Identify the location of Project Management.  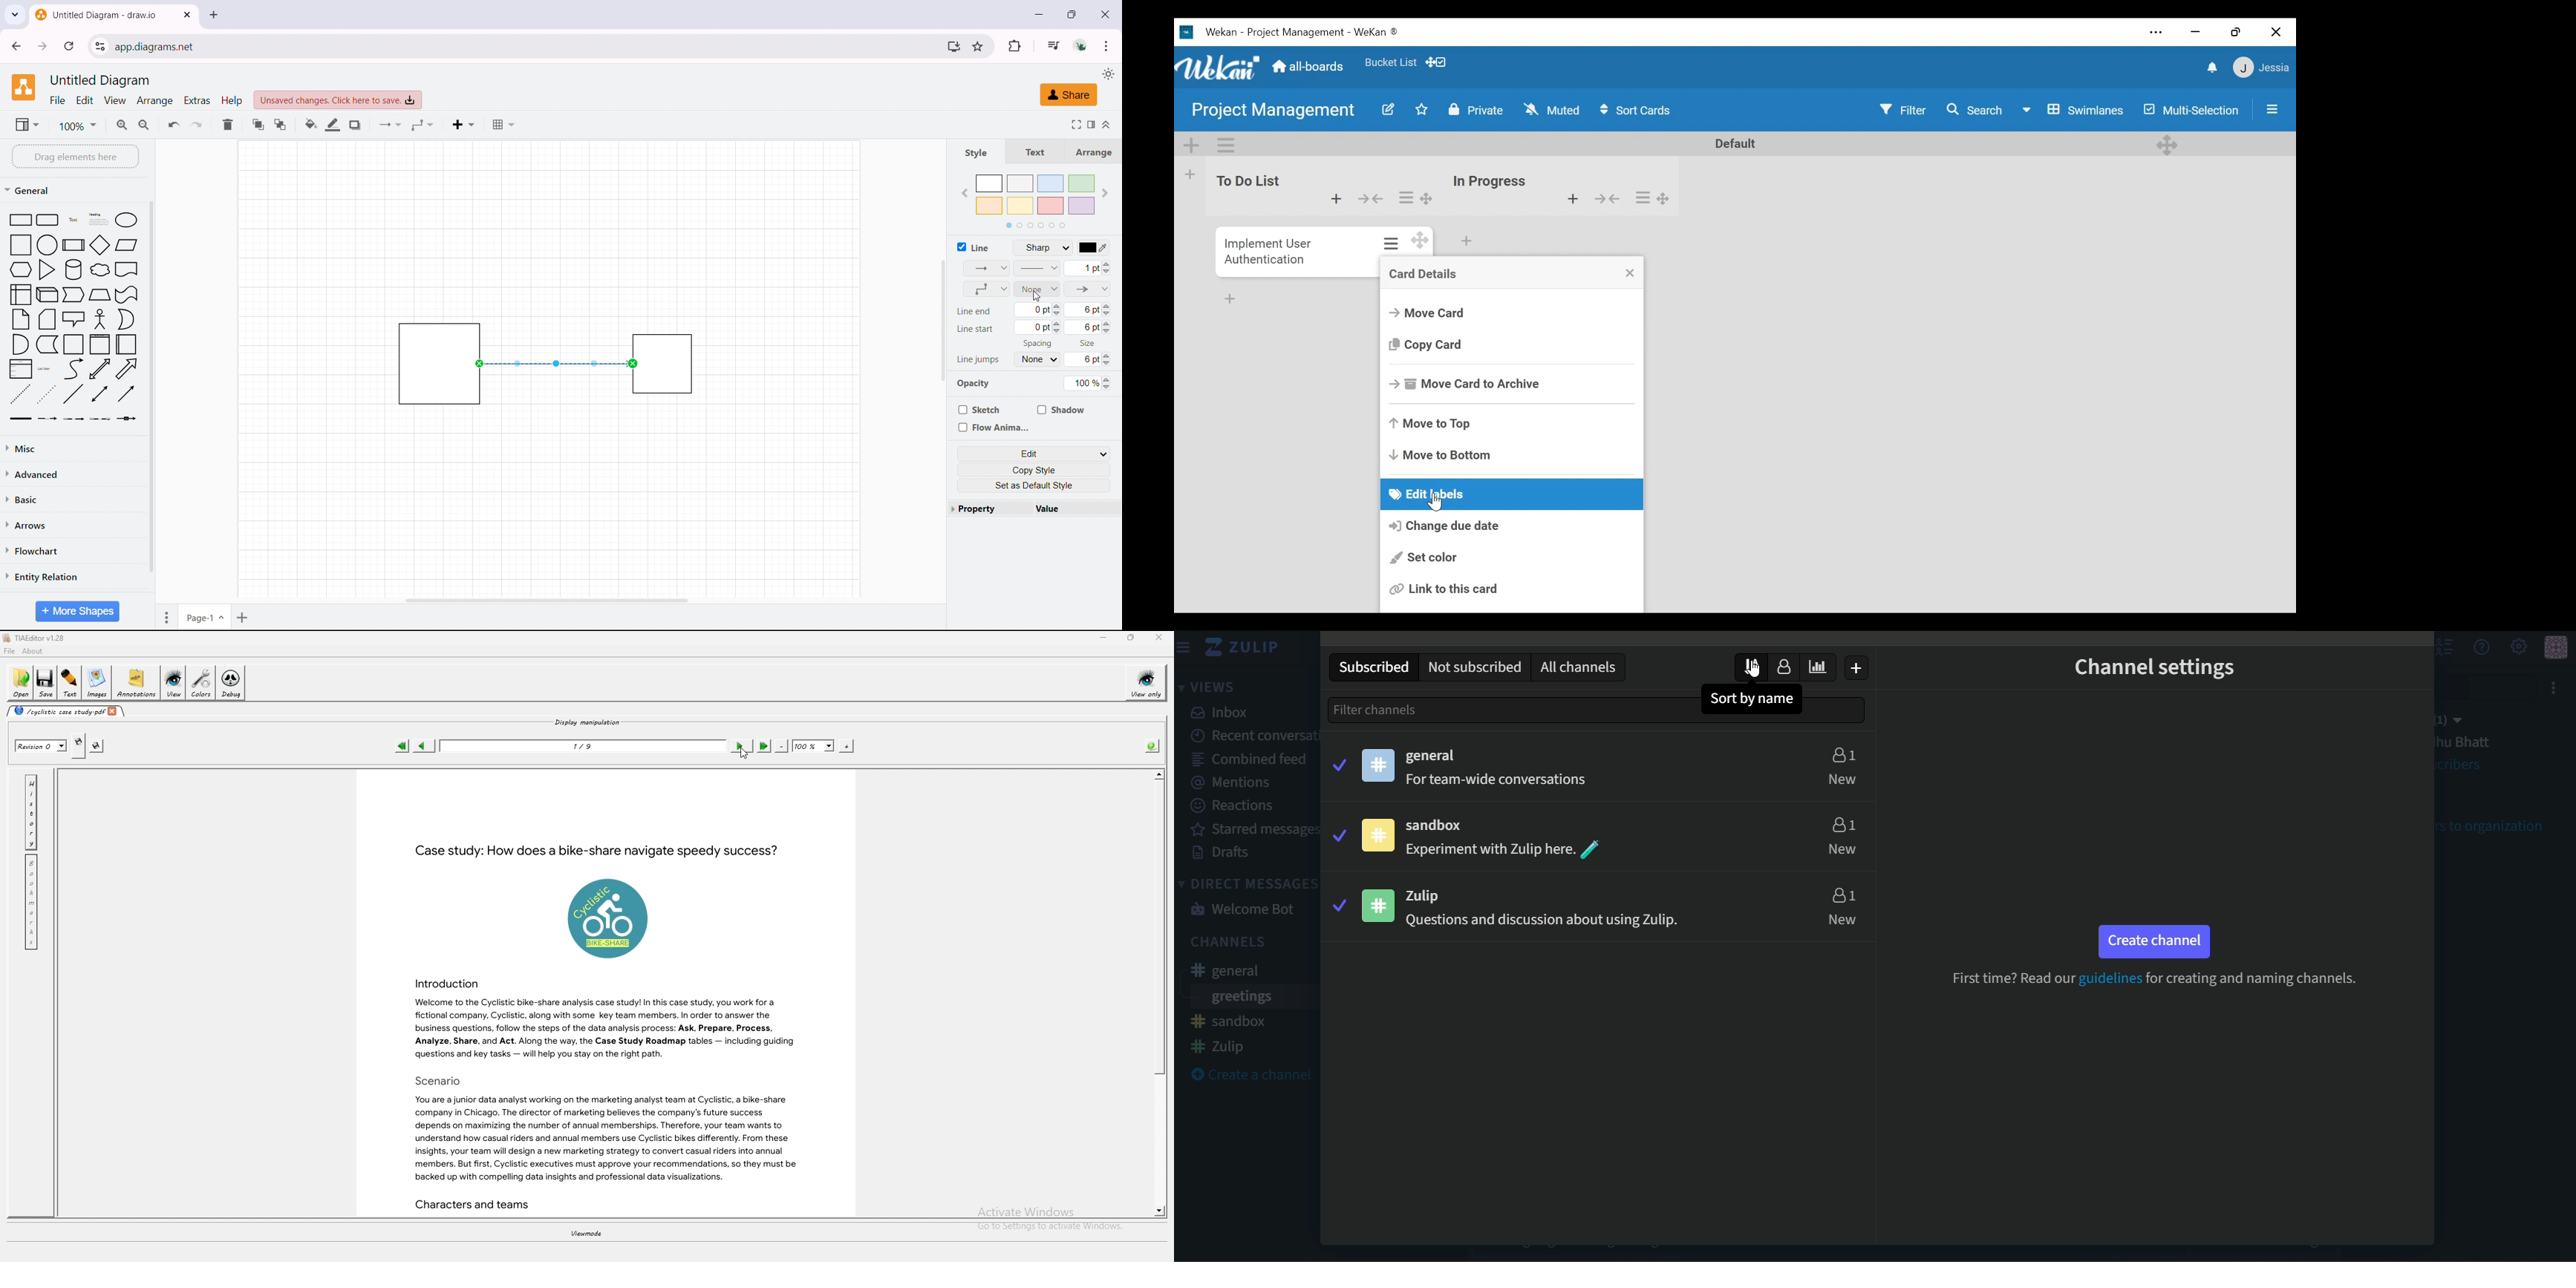
(1273, 112).